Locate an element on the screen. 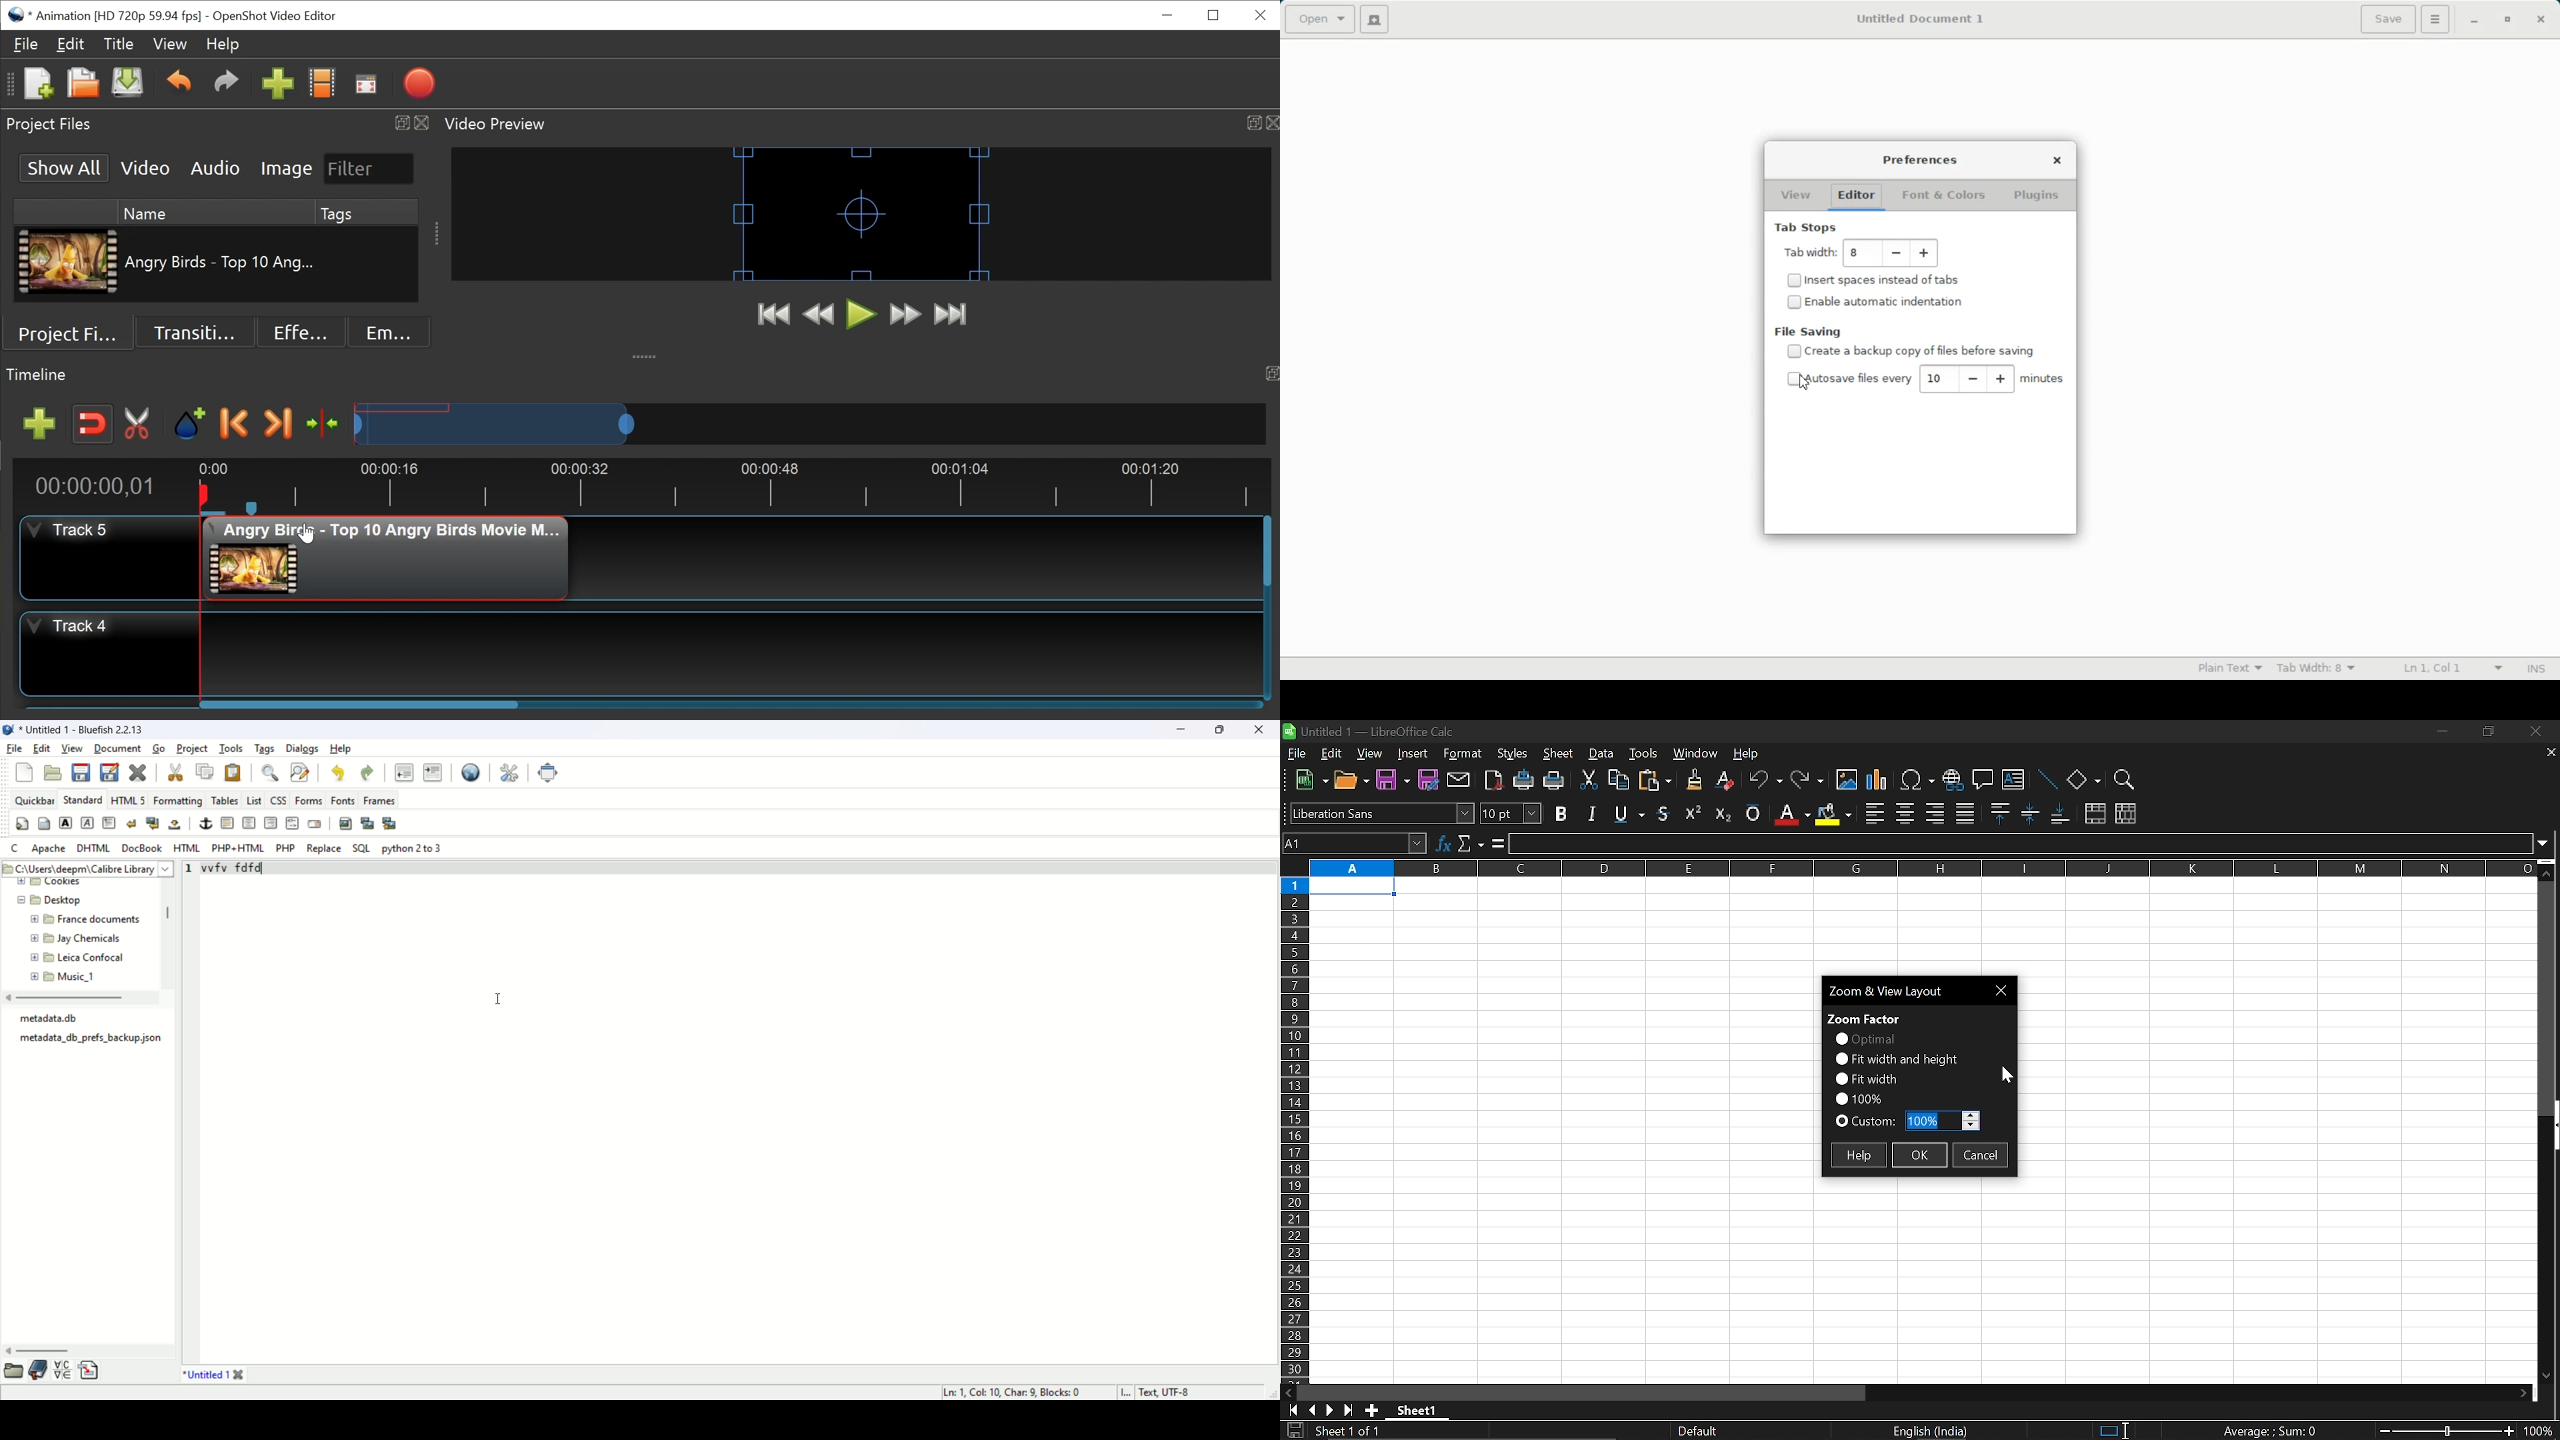 This screenshot has height=1456, width=2576. PHP+HTML is located at coordinates (239, 849).